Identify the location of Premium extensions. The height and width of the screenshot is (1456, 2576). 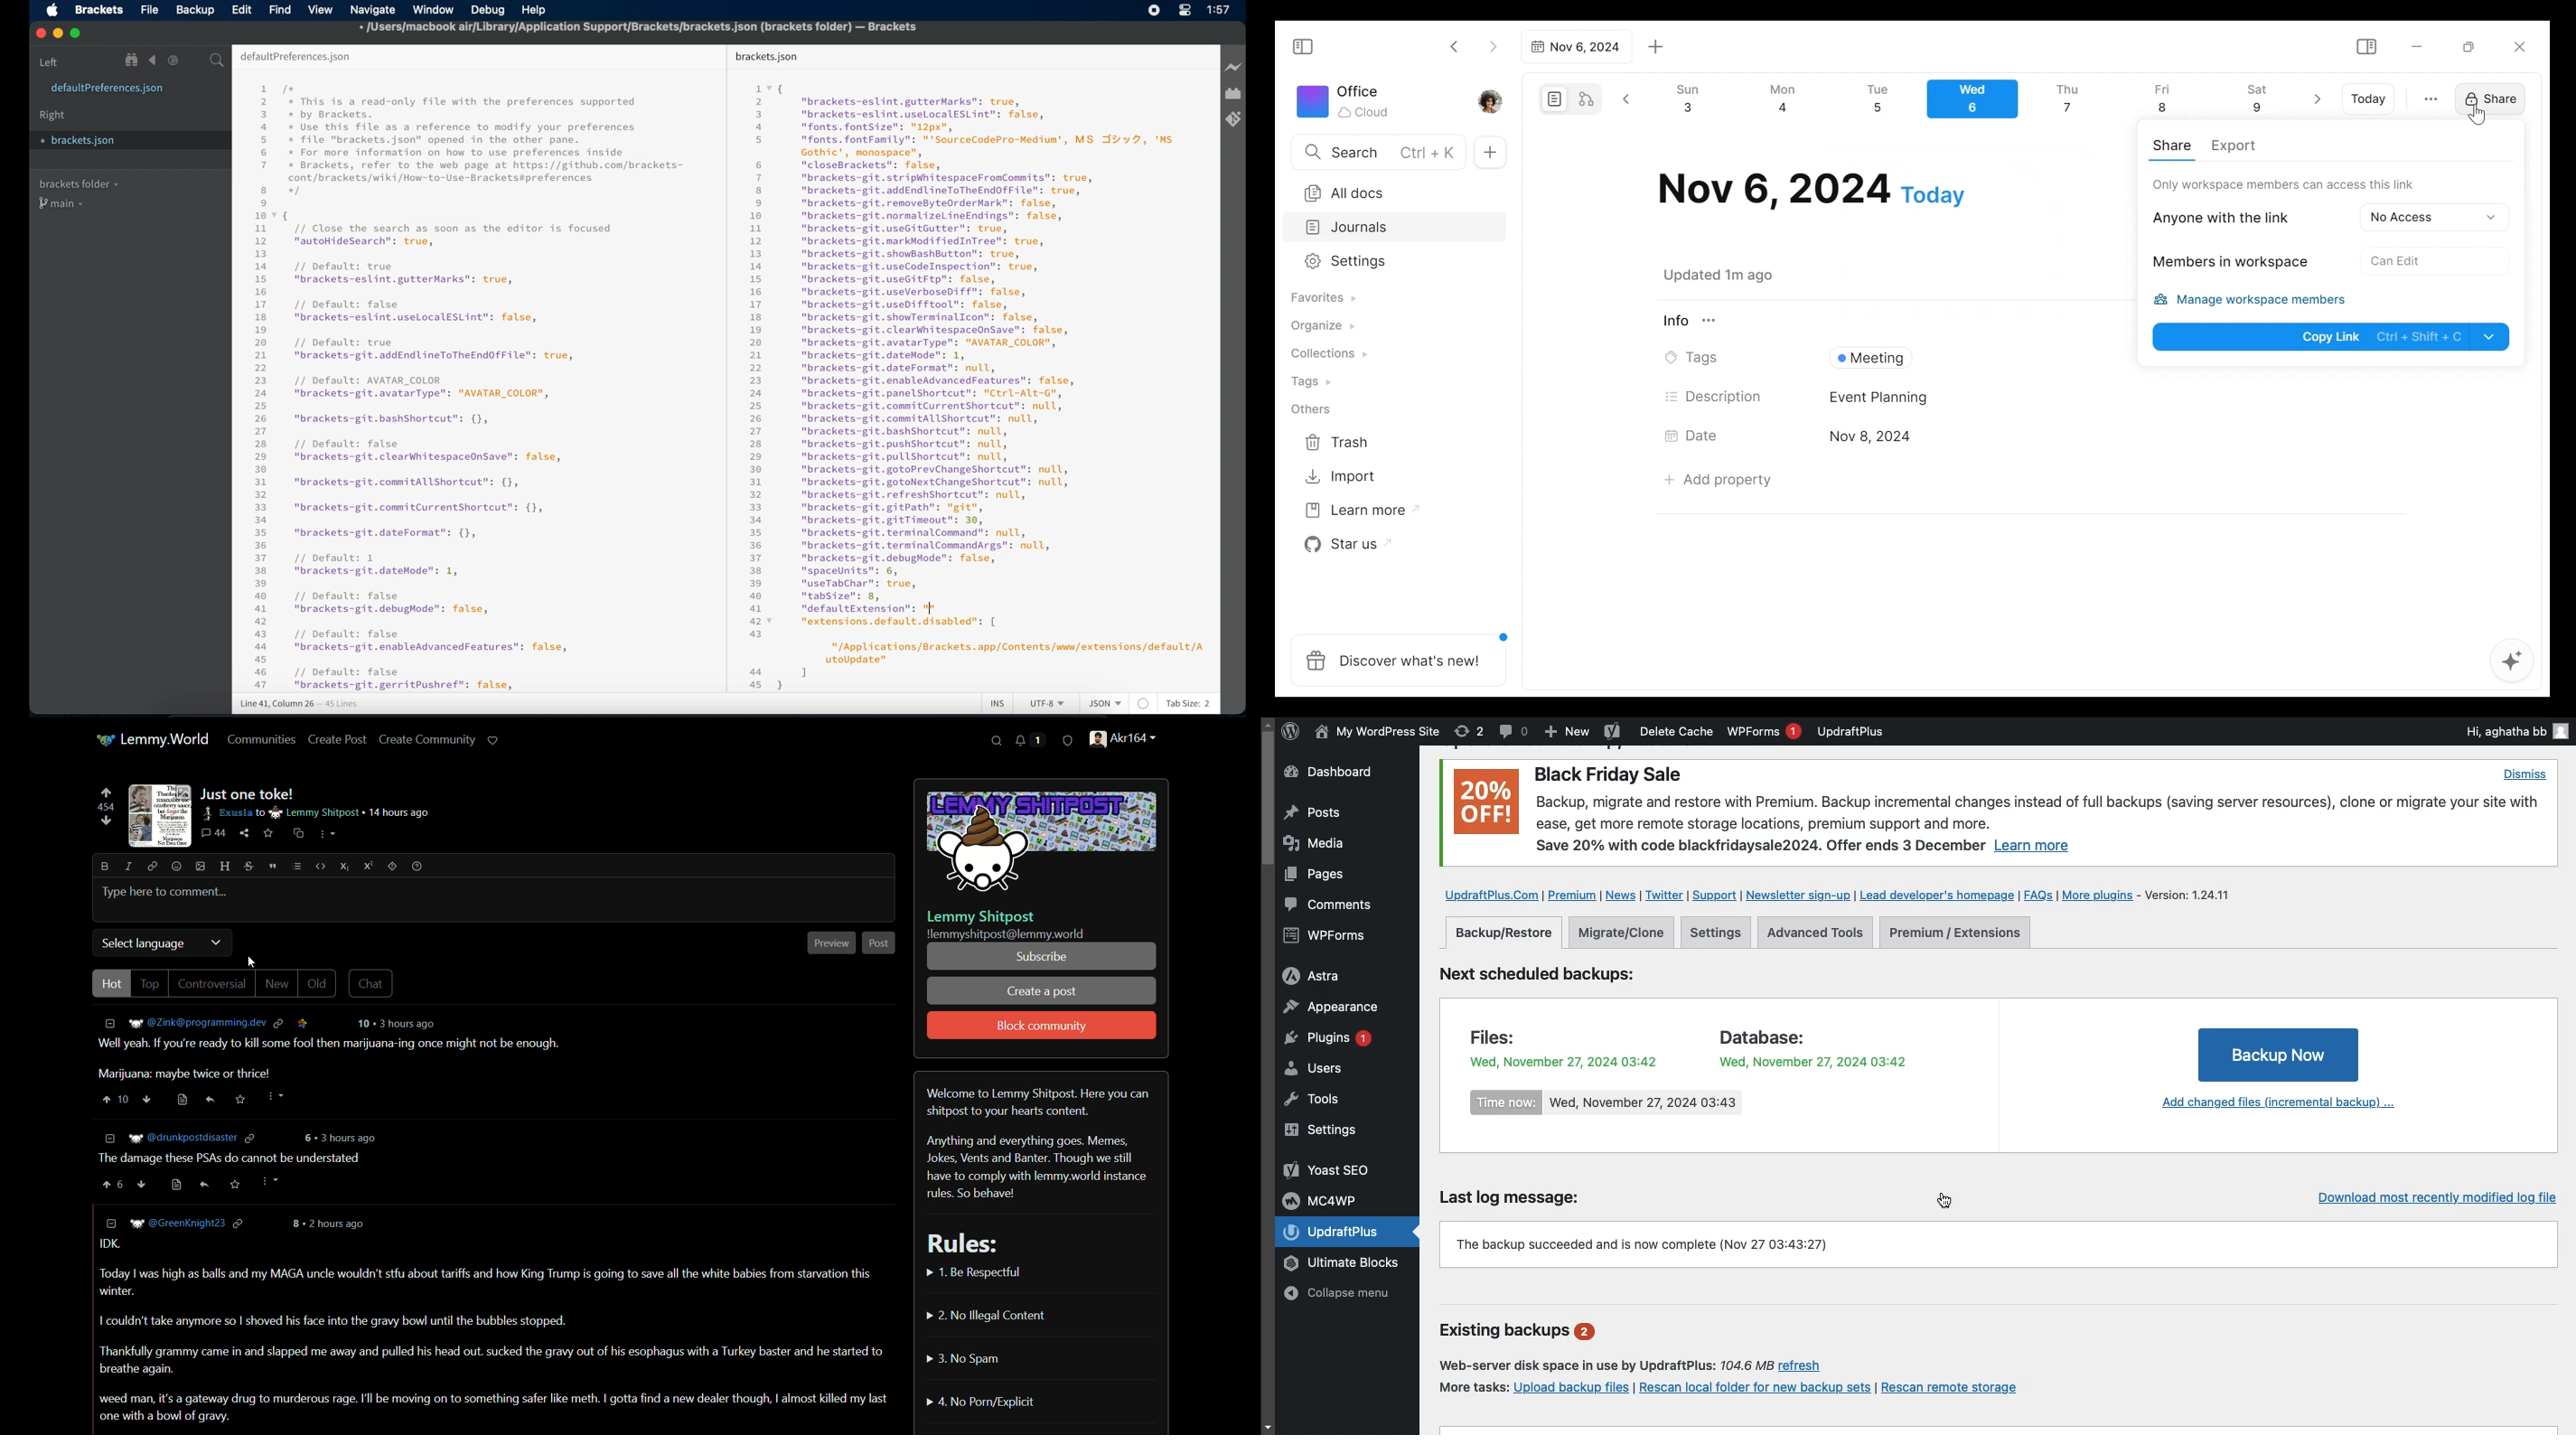
(1956, 933).